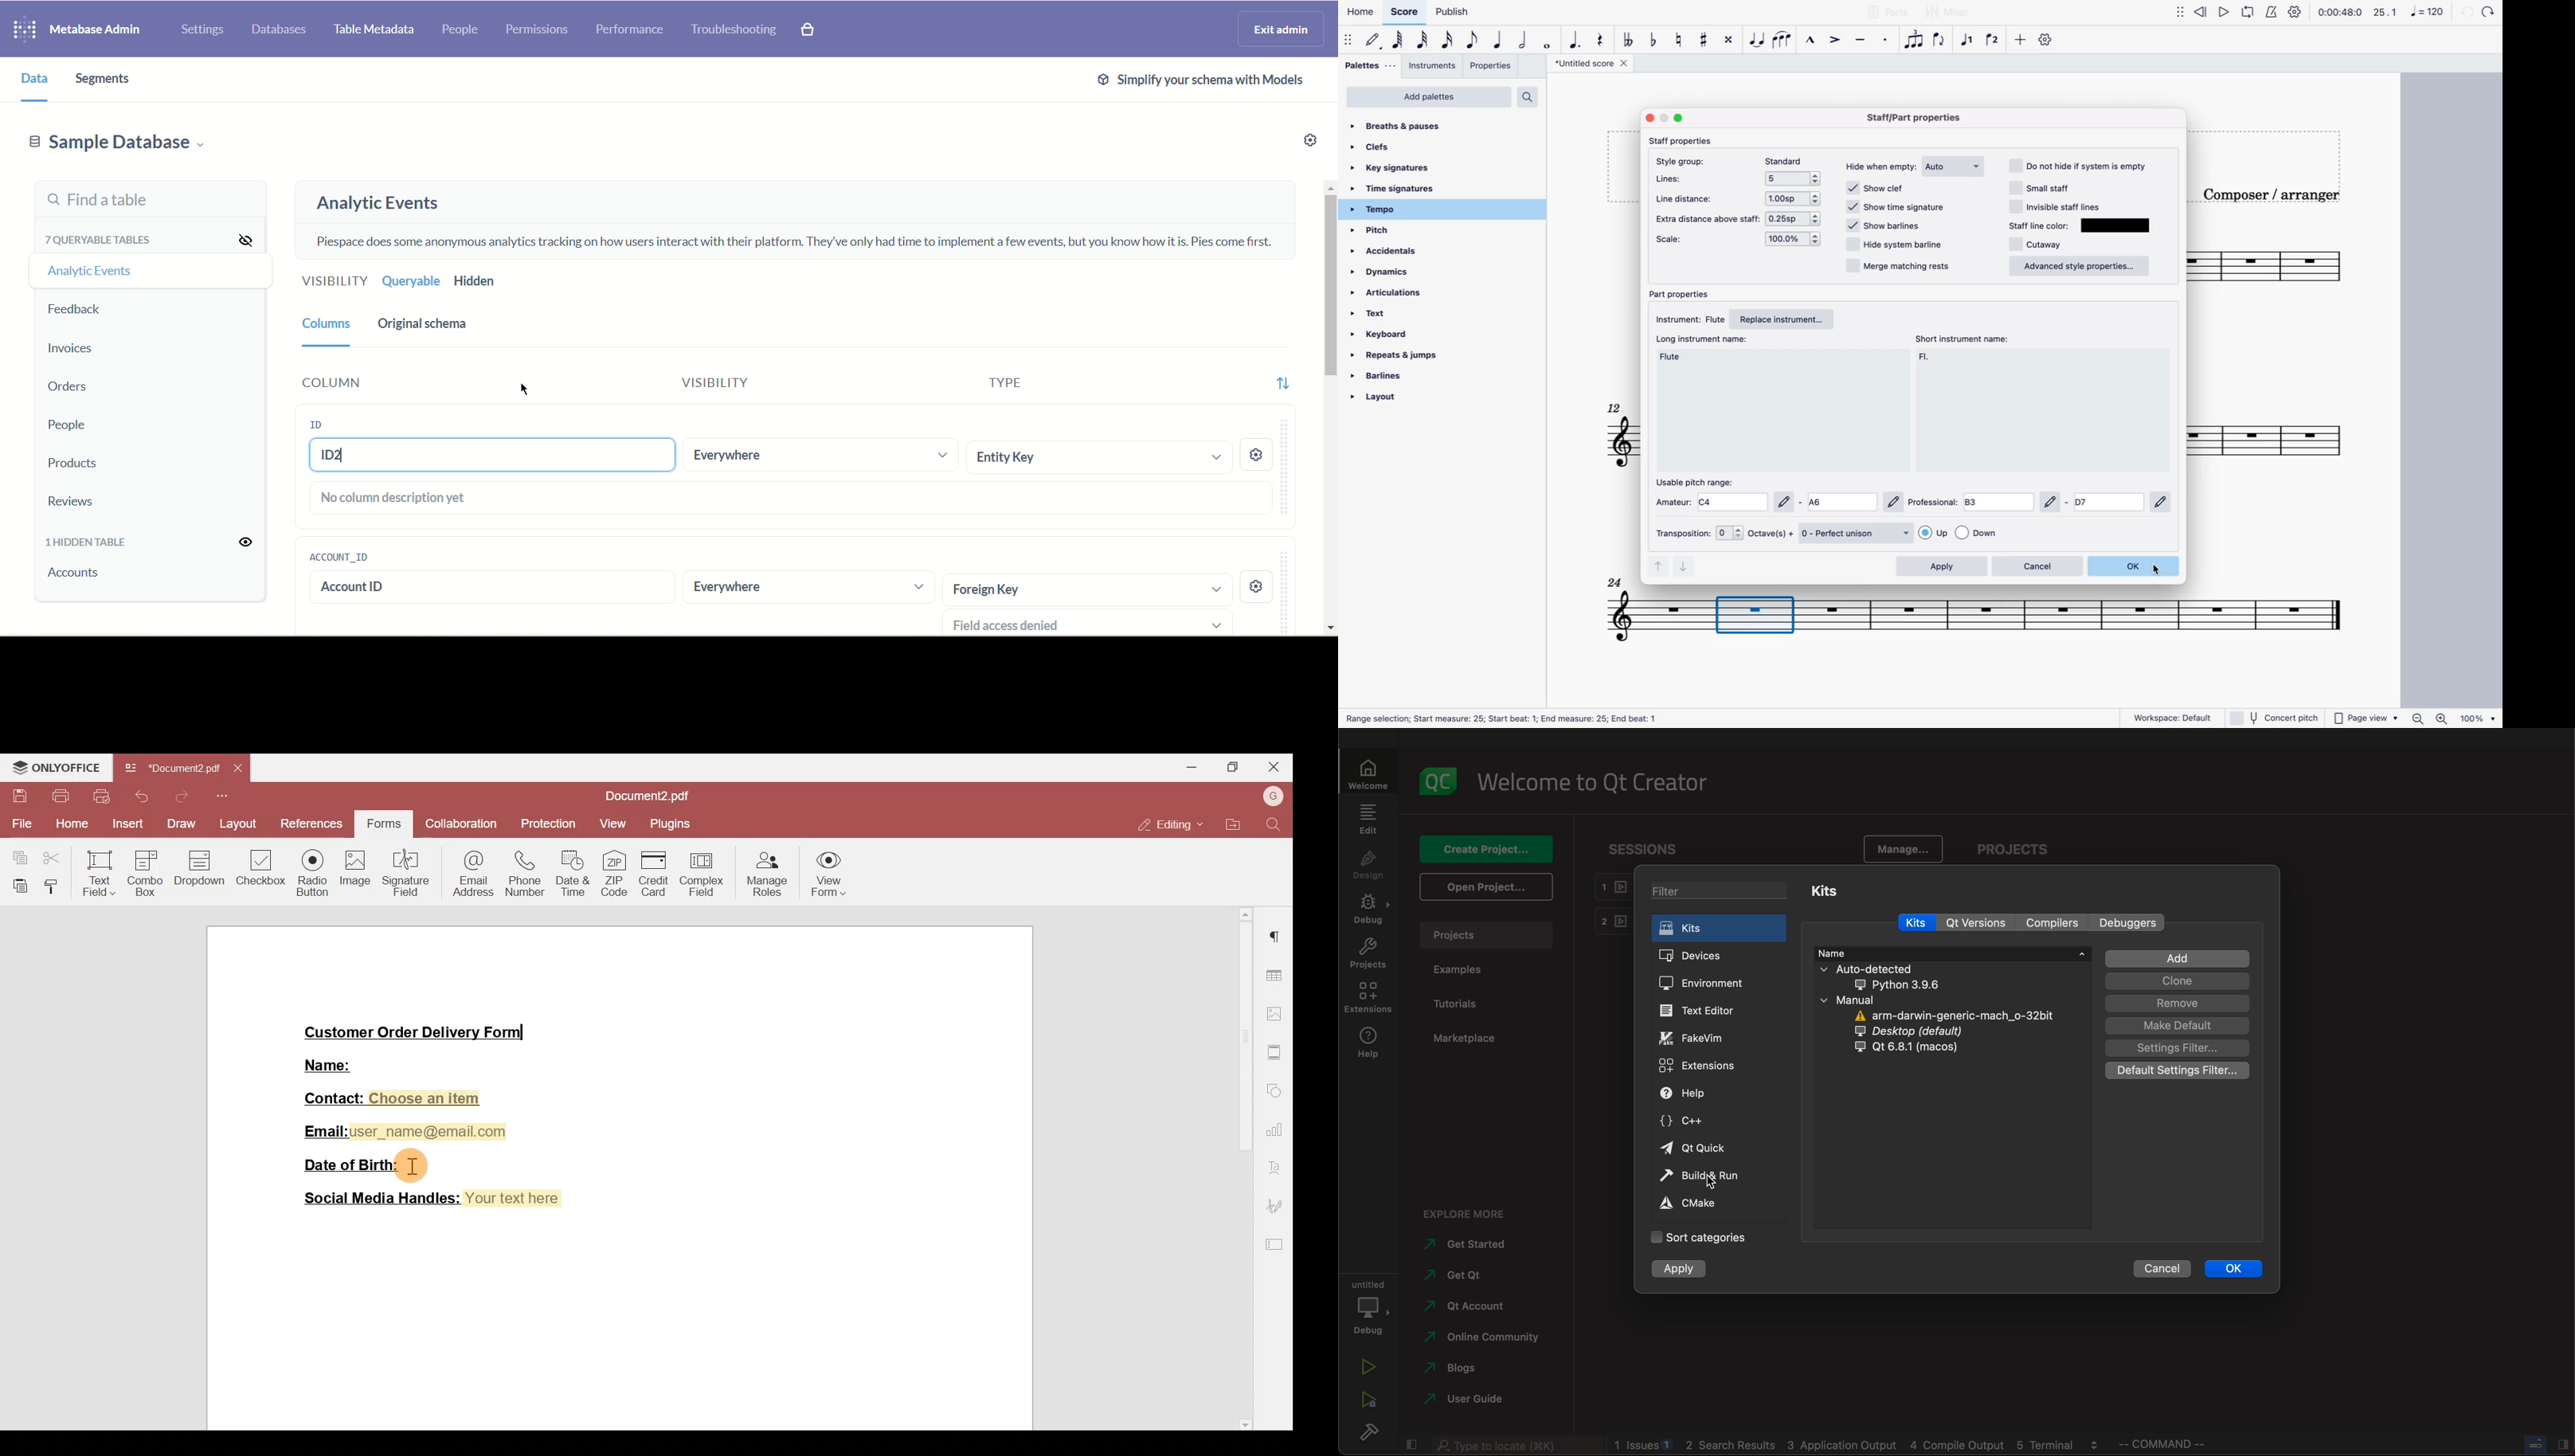 Image resolution: width=2576 pixels, height=1456 pixels. Describe the element at coordinates (1706, 218) in the screenshot. I see `extra distance above stafff` at that location.